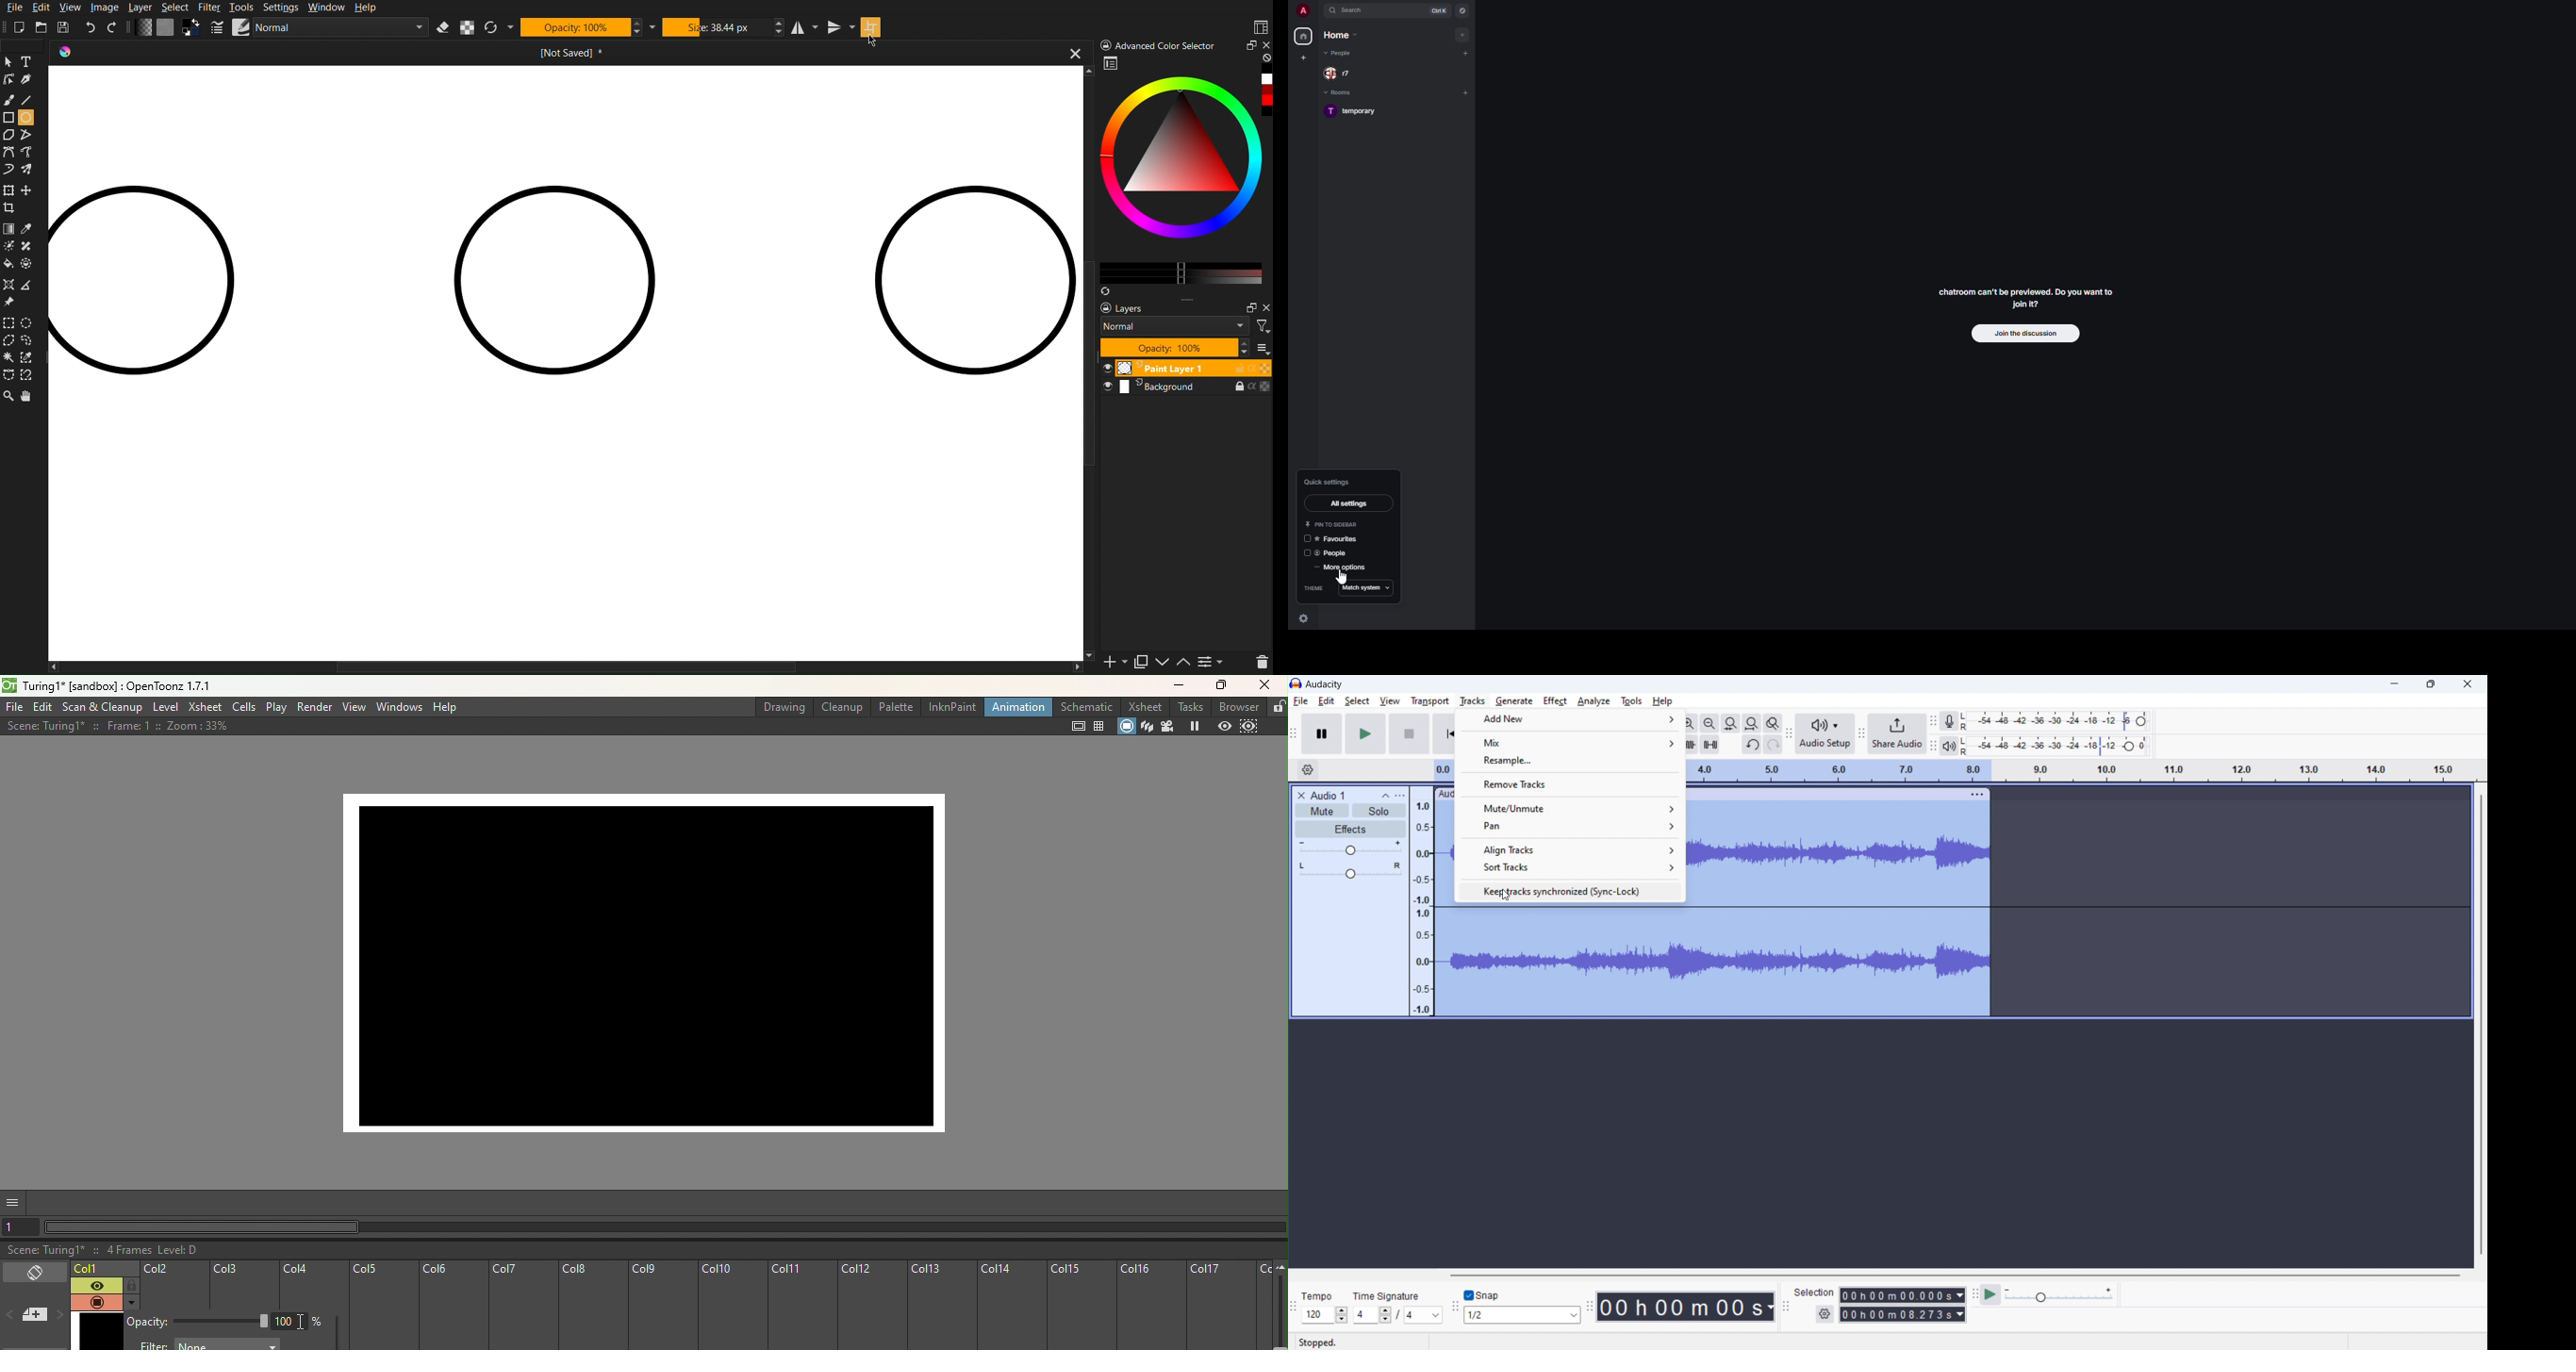  I want to click on Render, so click(315, 707).